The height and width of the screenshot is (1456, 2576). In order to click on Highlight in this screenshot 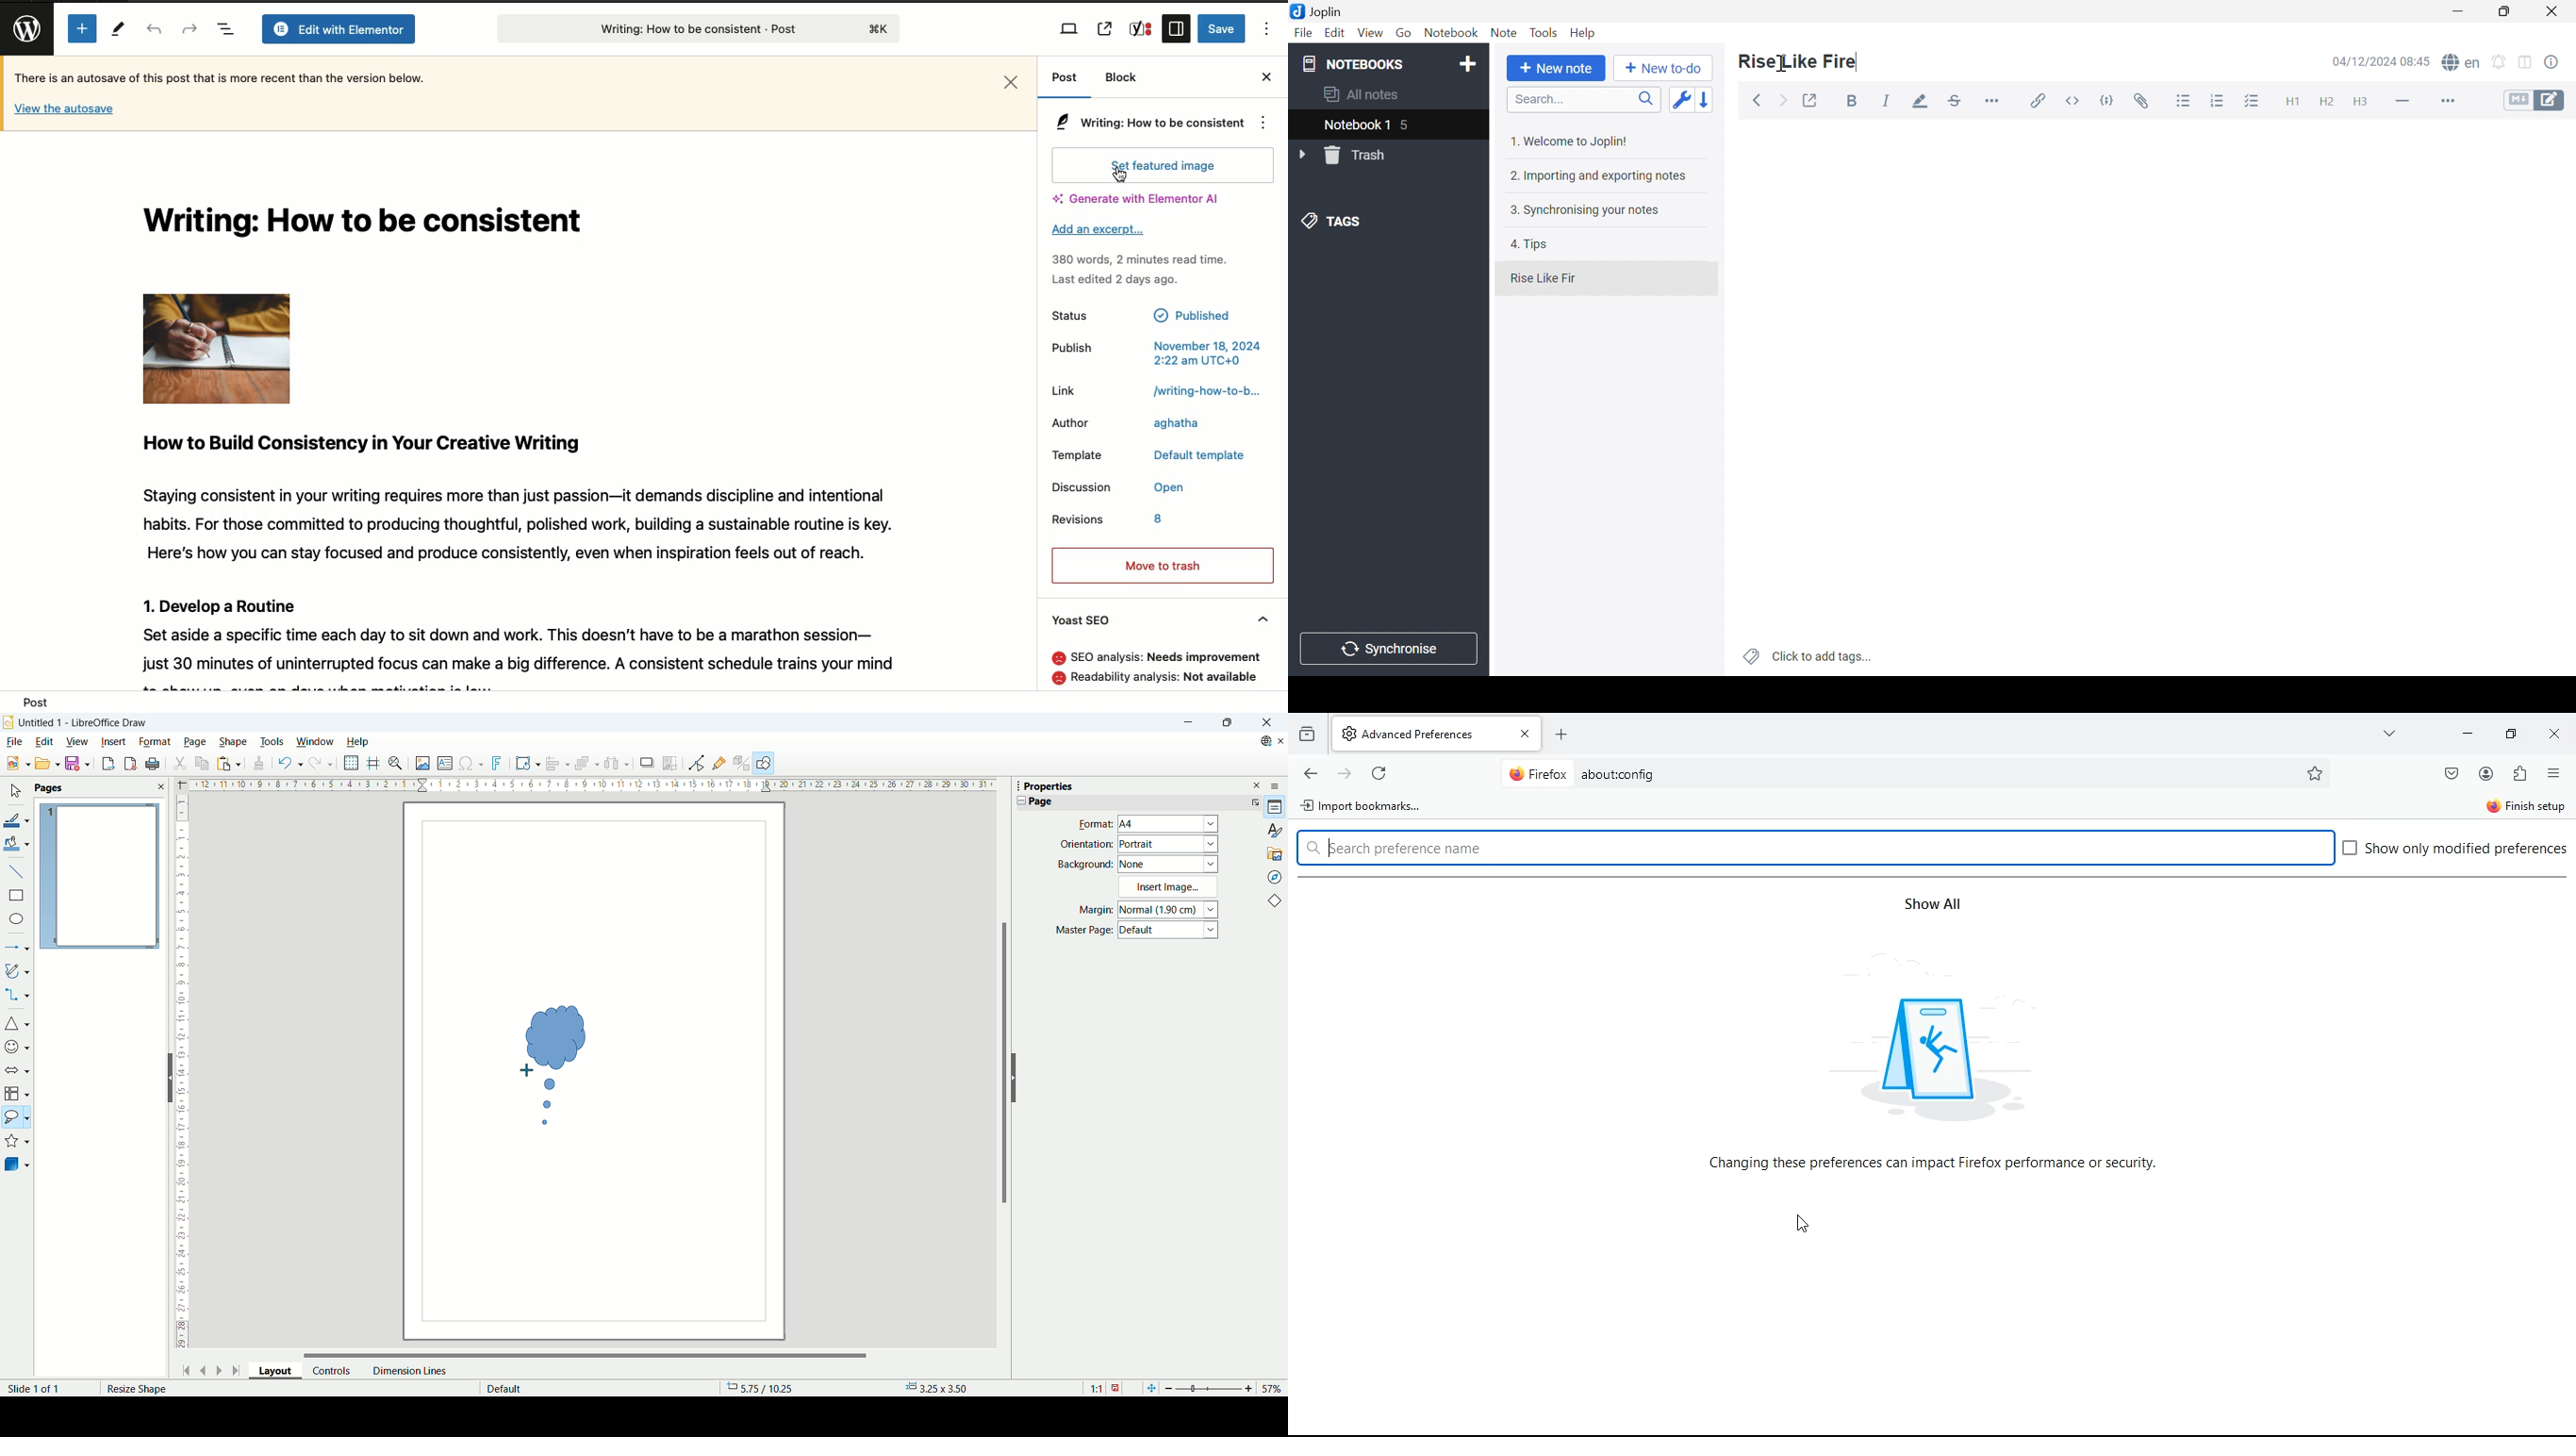, I will do `click(1918, 100)`.